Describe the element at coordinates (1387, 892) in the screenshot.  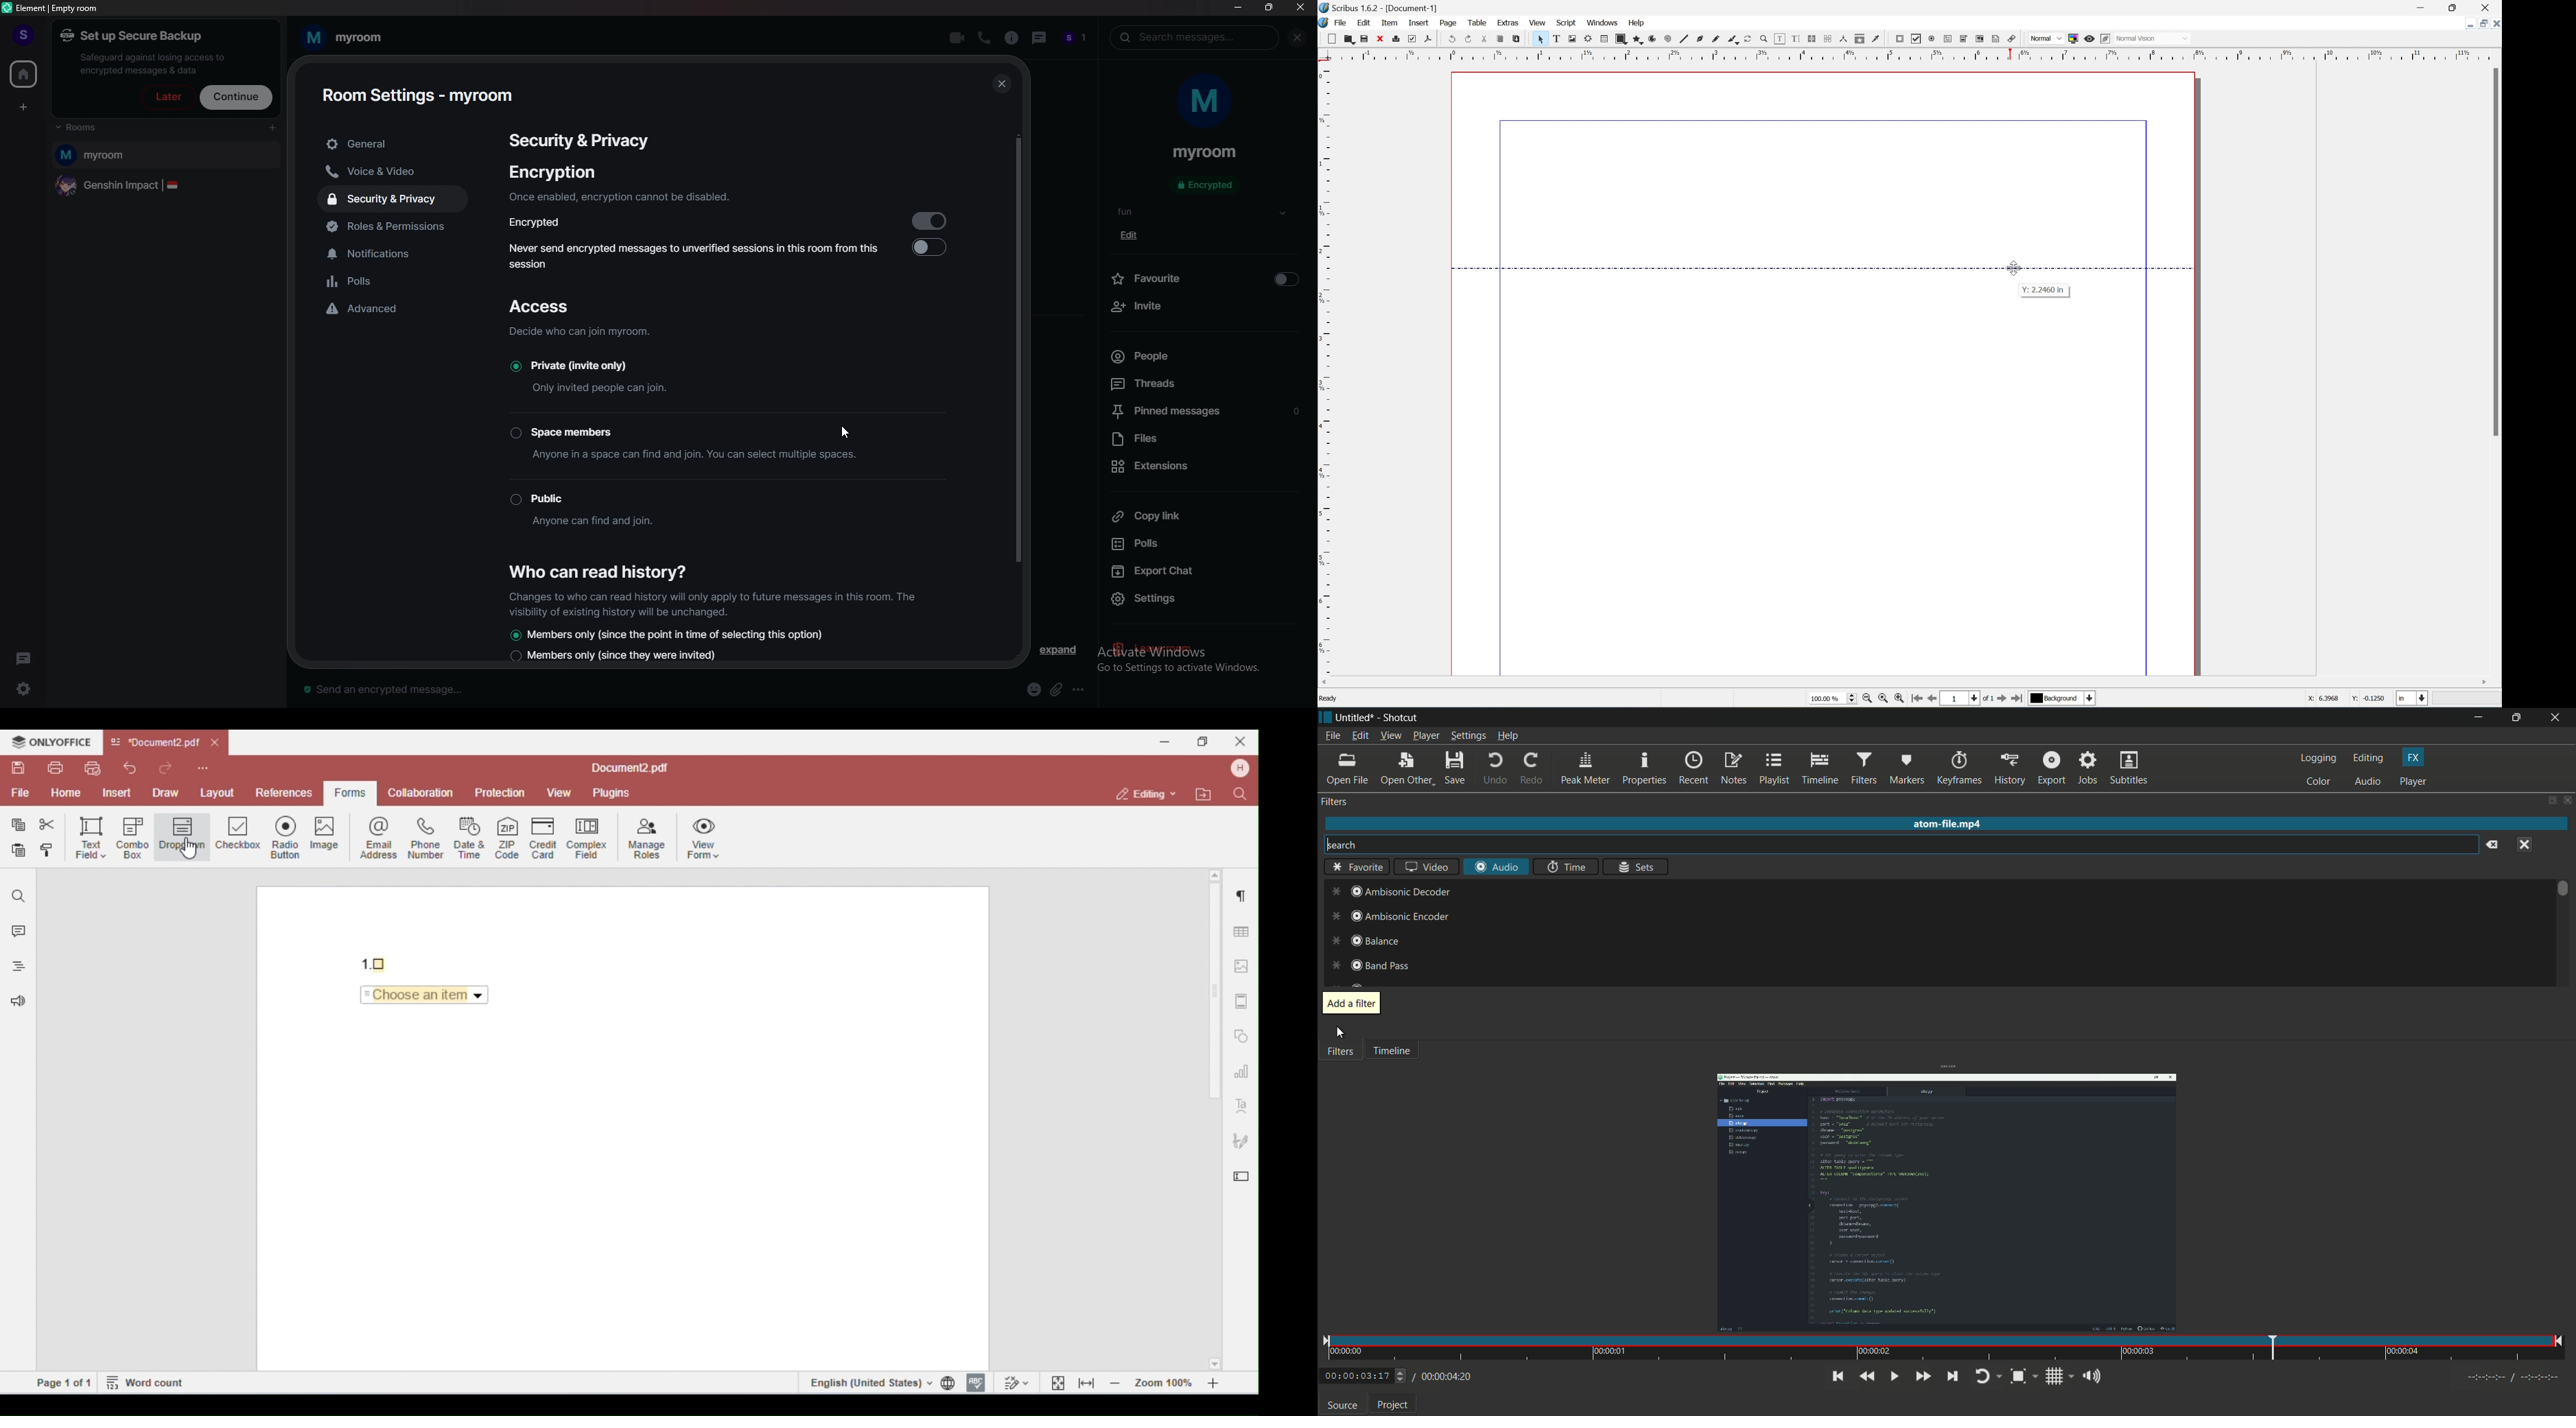
I see `ambisonic decoder` at that location.